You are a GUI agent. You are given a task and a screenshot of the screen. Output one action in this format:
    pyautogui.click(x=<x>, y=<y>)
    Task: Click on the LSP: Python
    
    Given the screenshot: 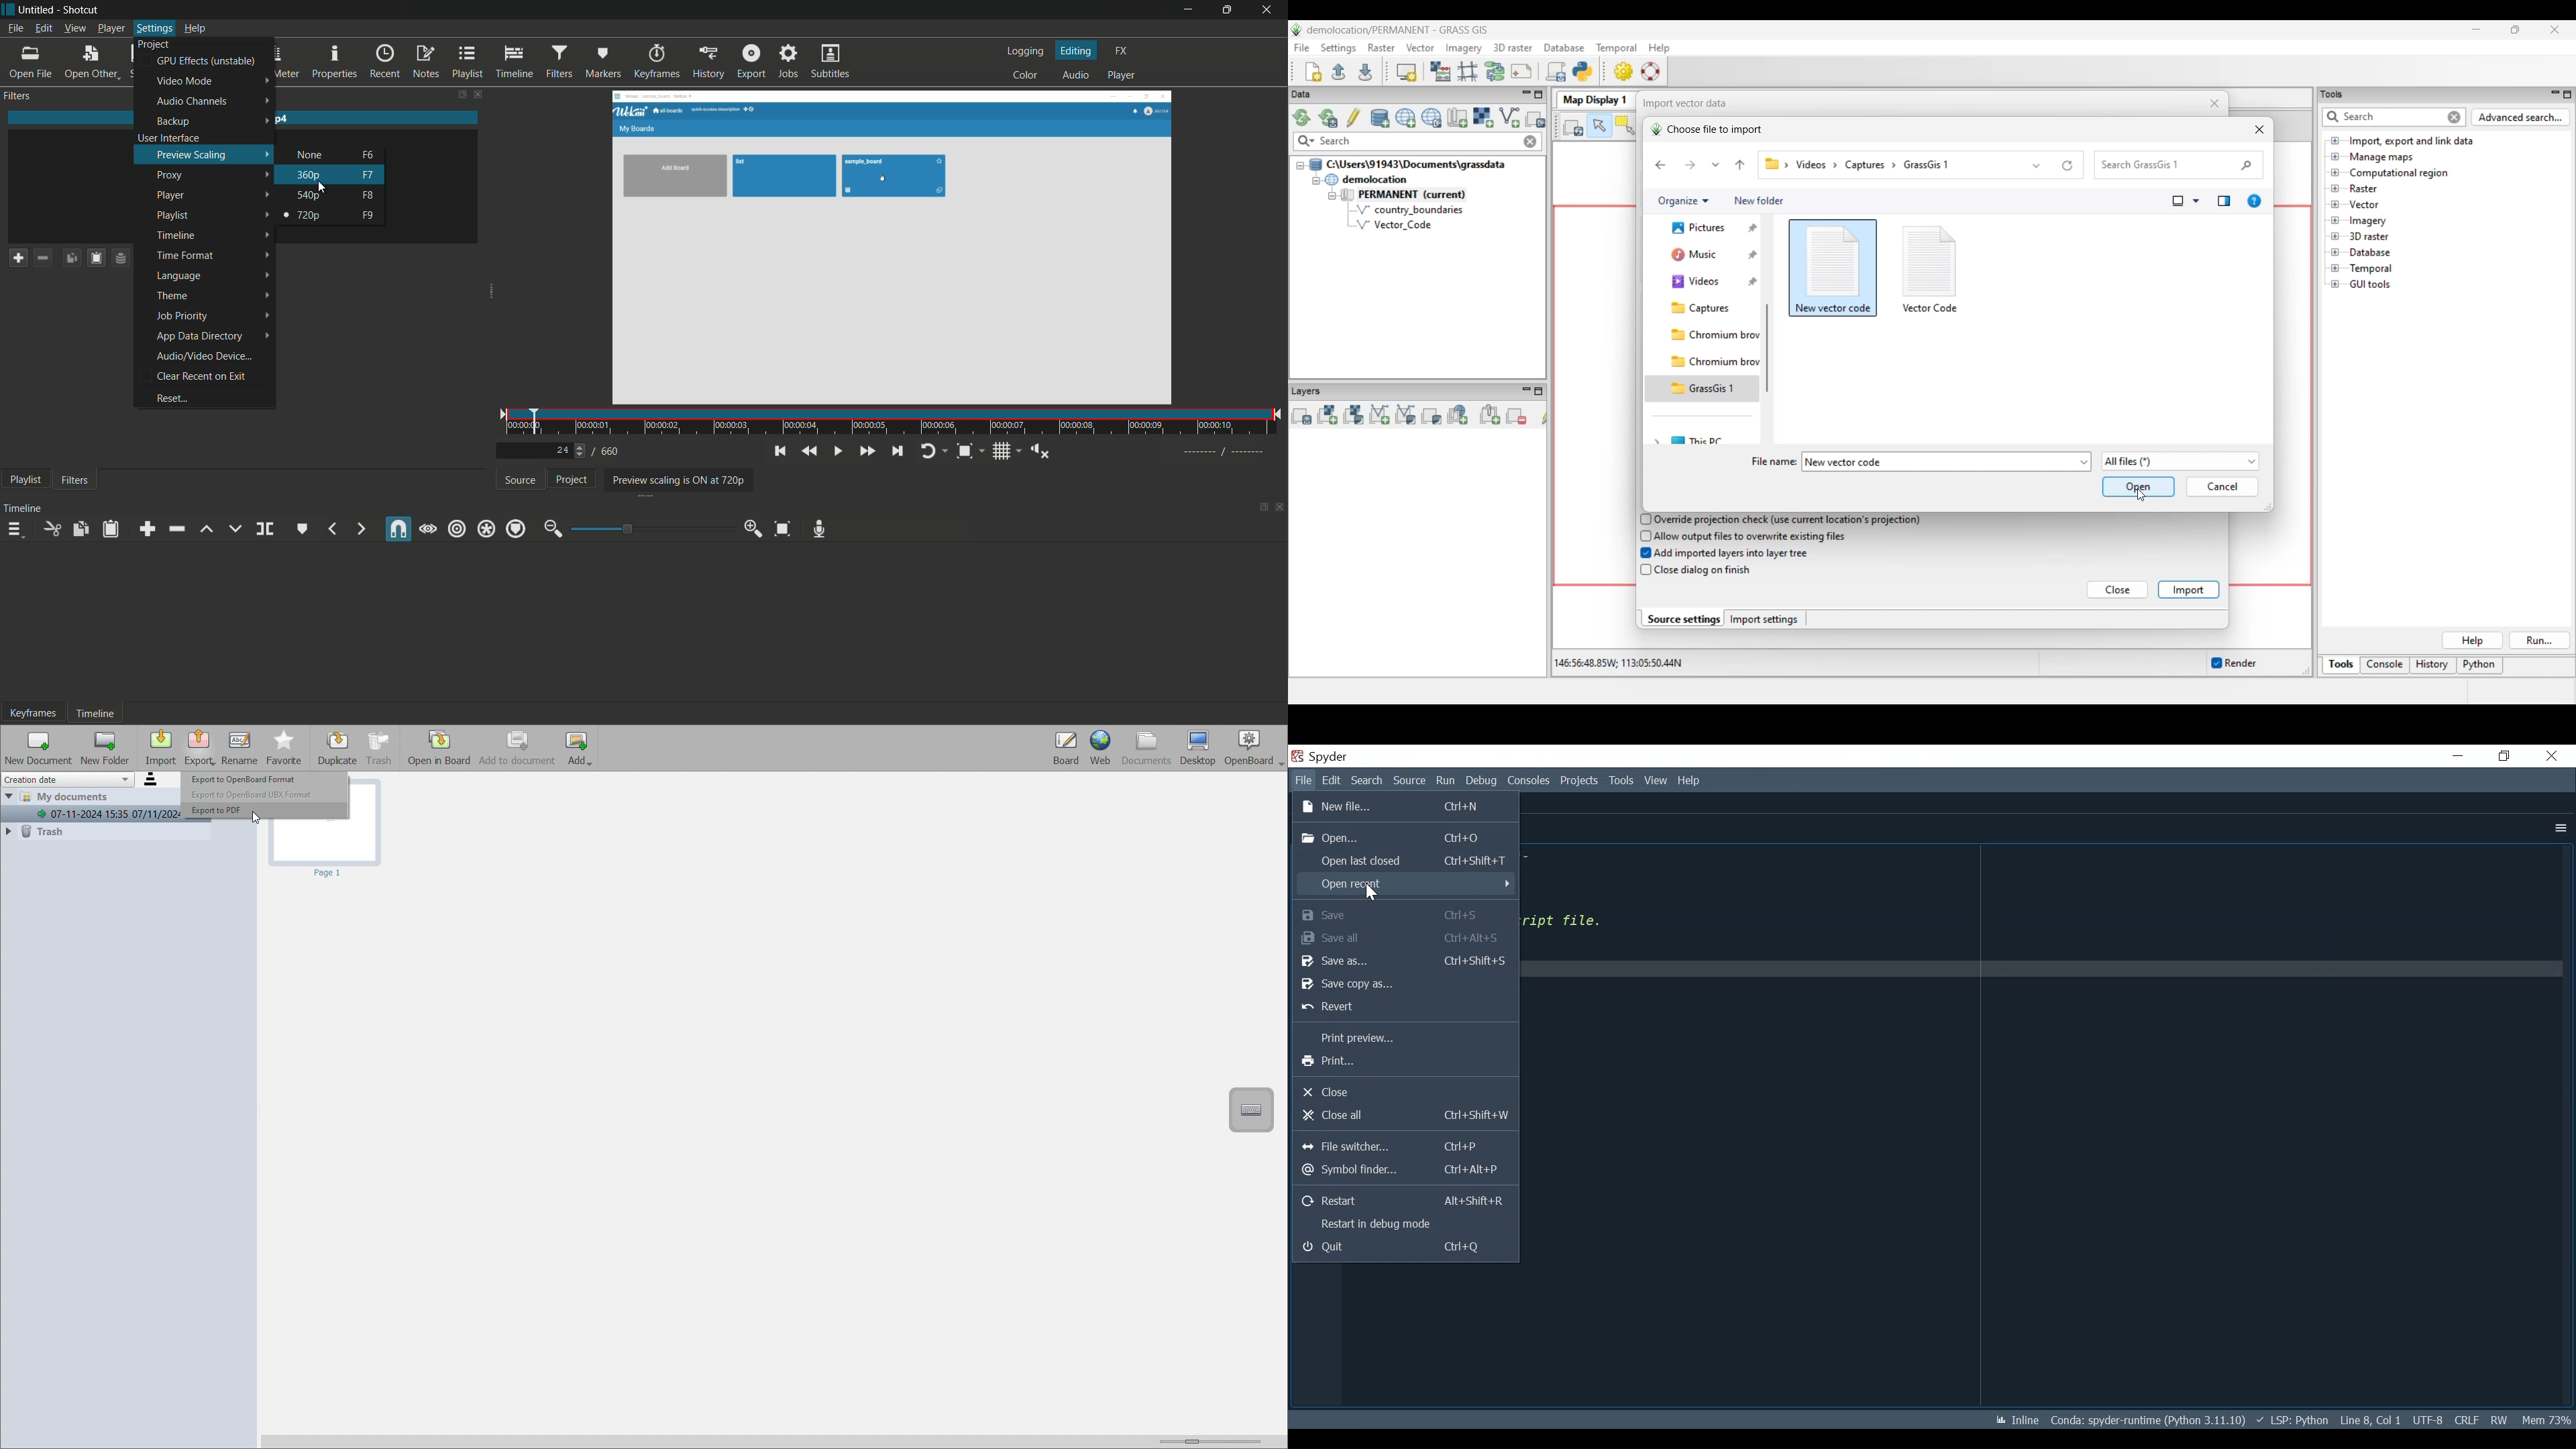 What is the action you would take?
    pyautogui.click(x=2293, y=1421)
    